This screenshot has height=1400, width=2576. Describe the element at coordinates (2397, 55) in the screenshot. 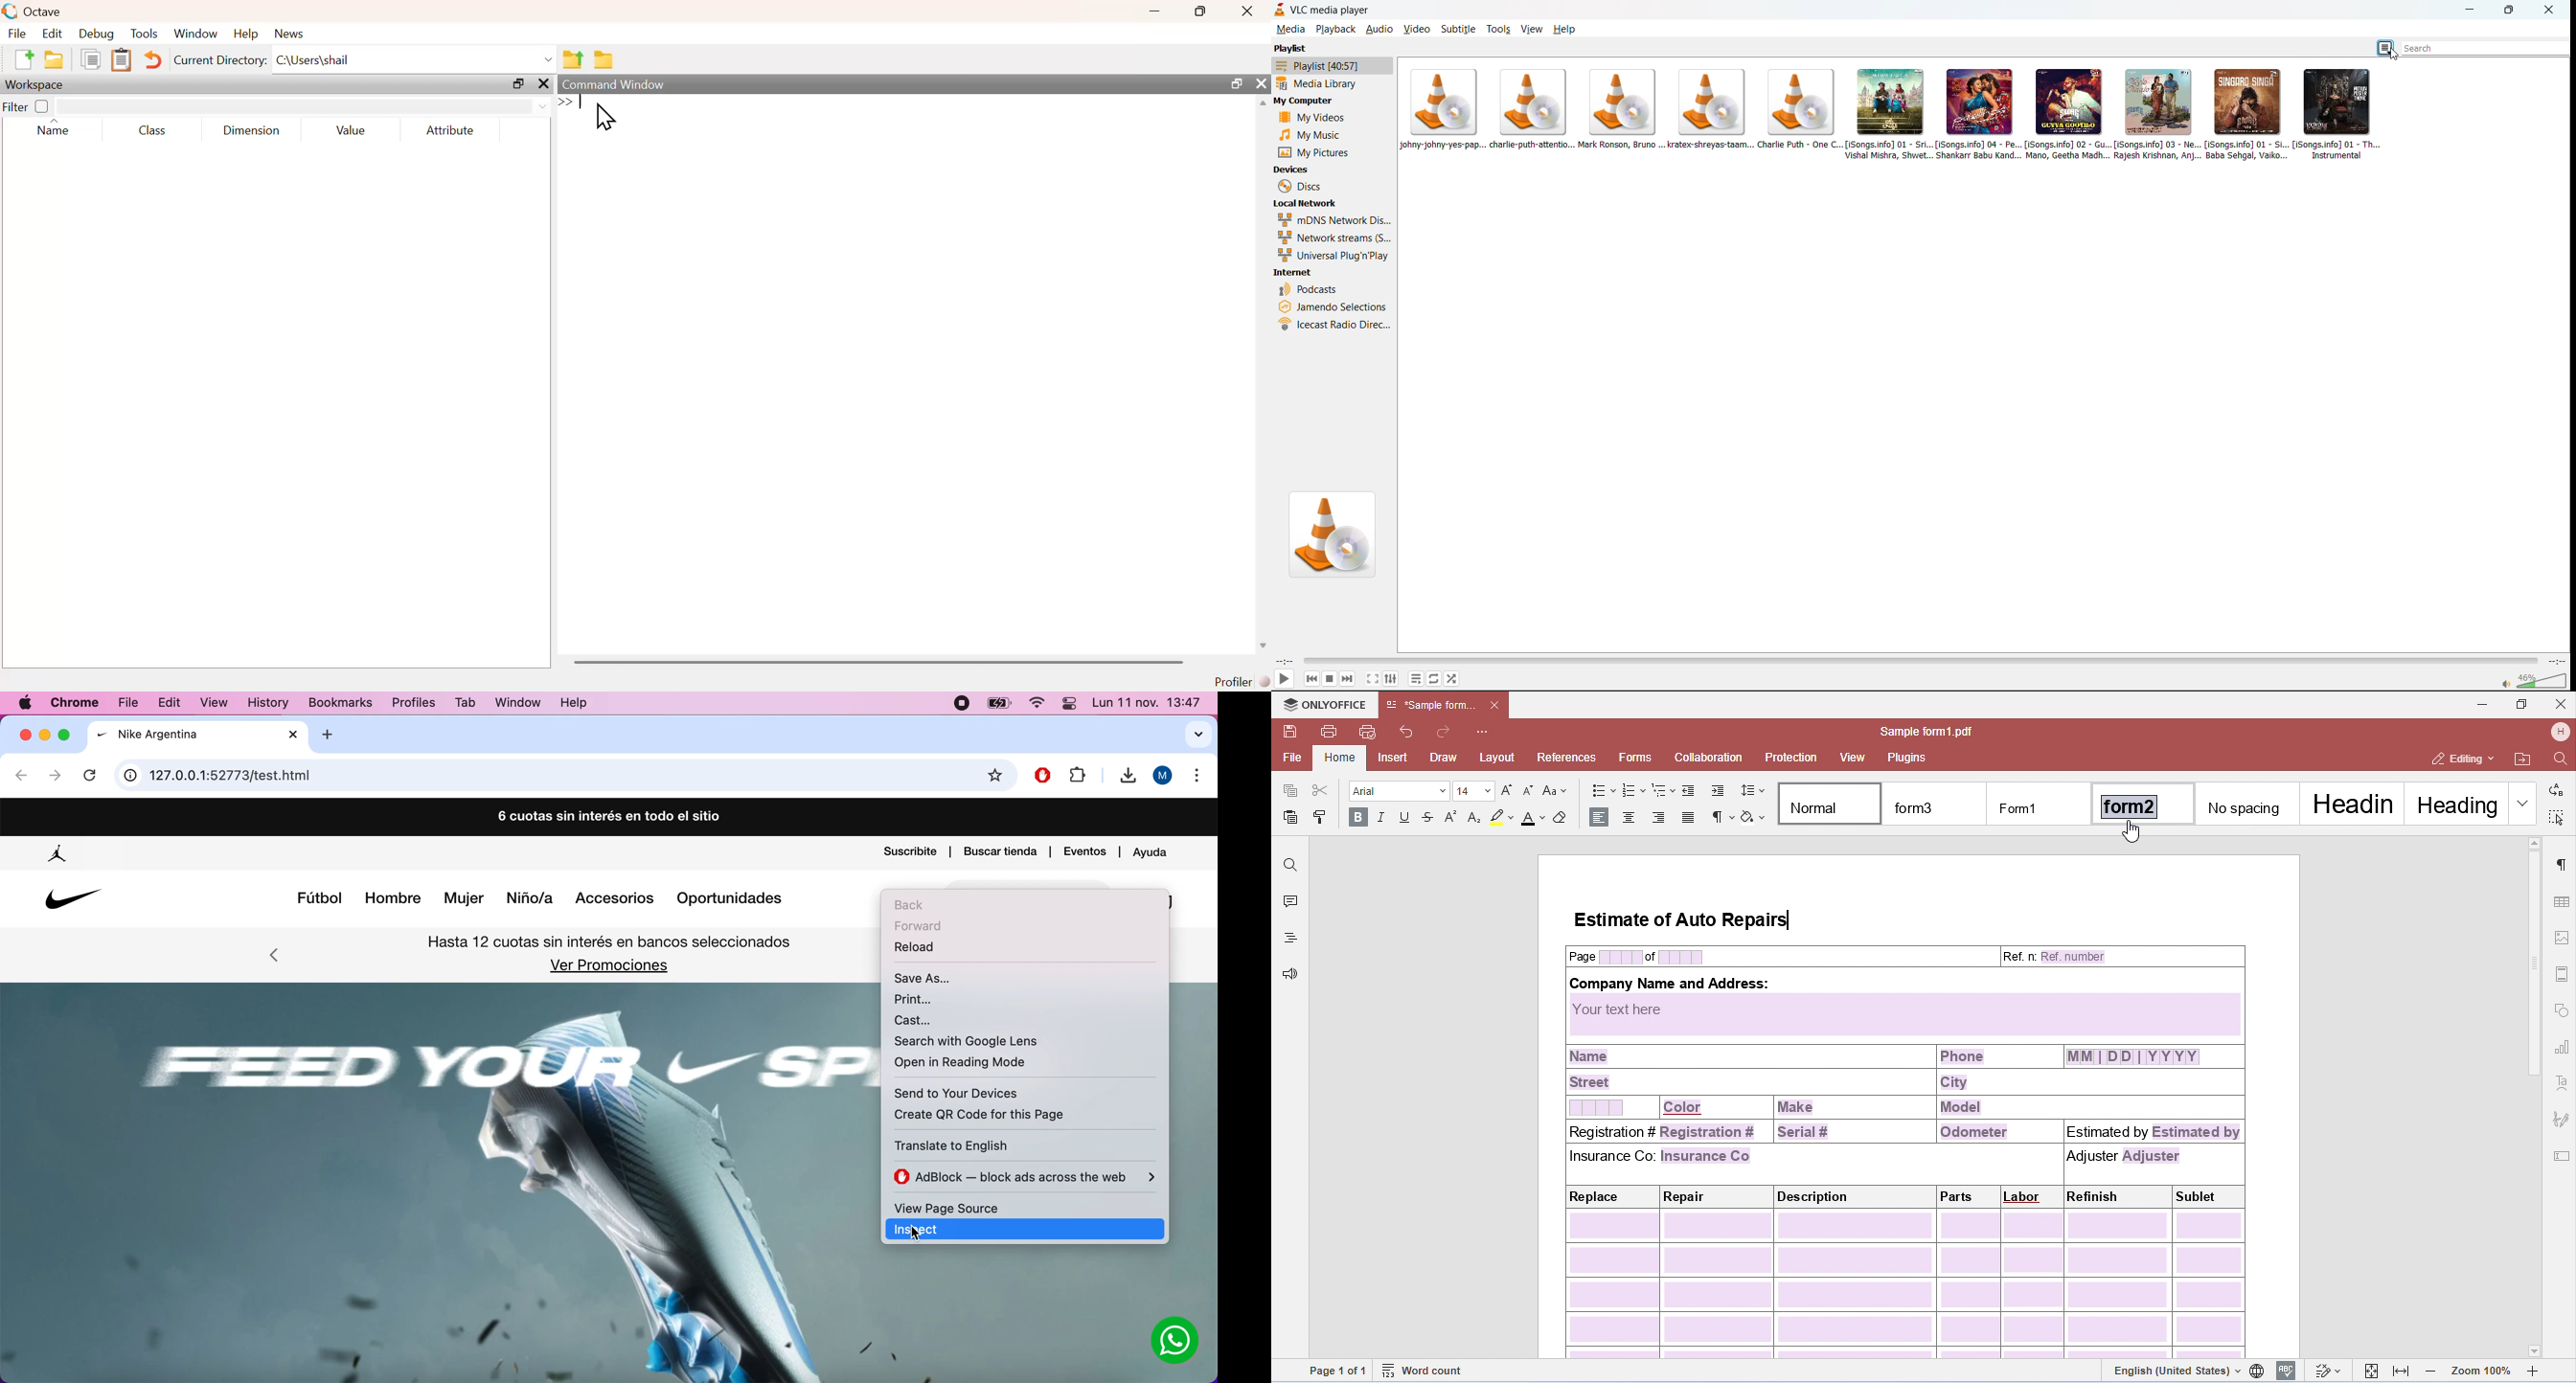

I see `cursor` at that location.